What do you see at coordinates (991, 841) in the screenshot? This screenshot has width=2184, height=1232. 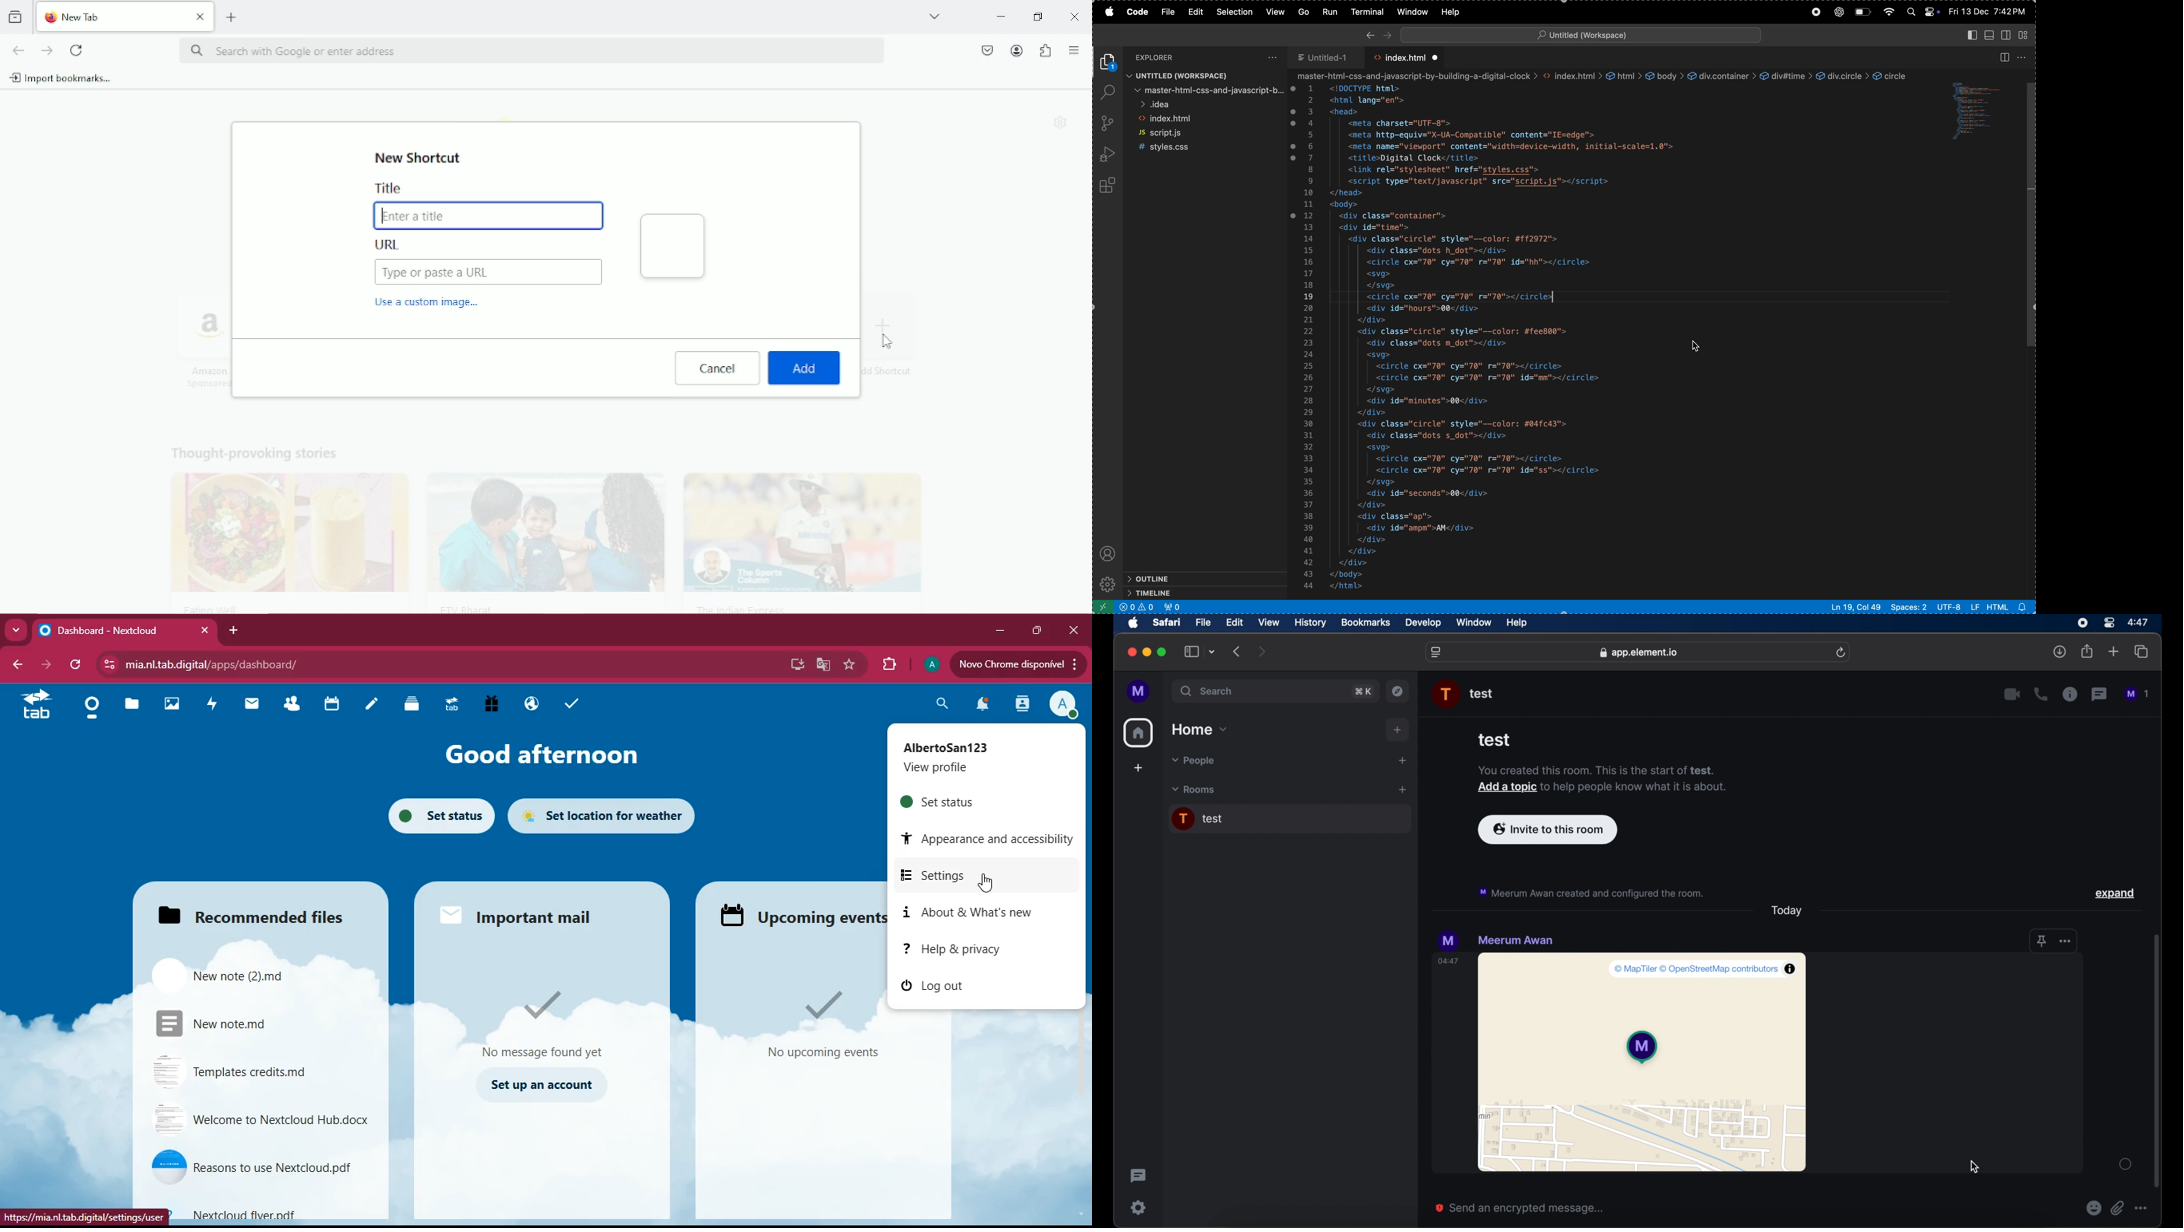 I see `appearance` at bounding box center [991, 841].